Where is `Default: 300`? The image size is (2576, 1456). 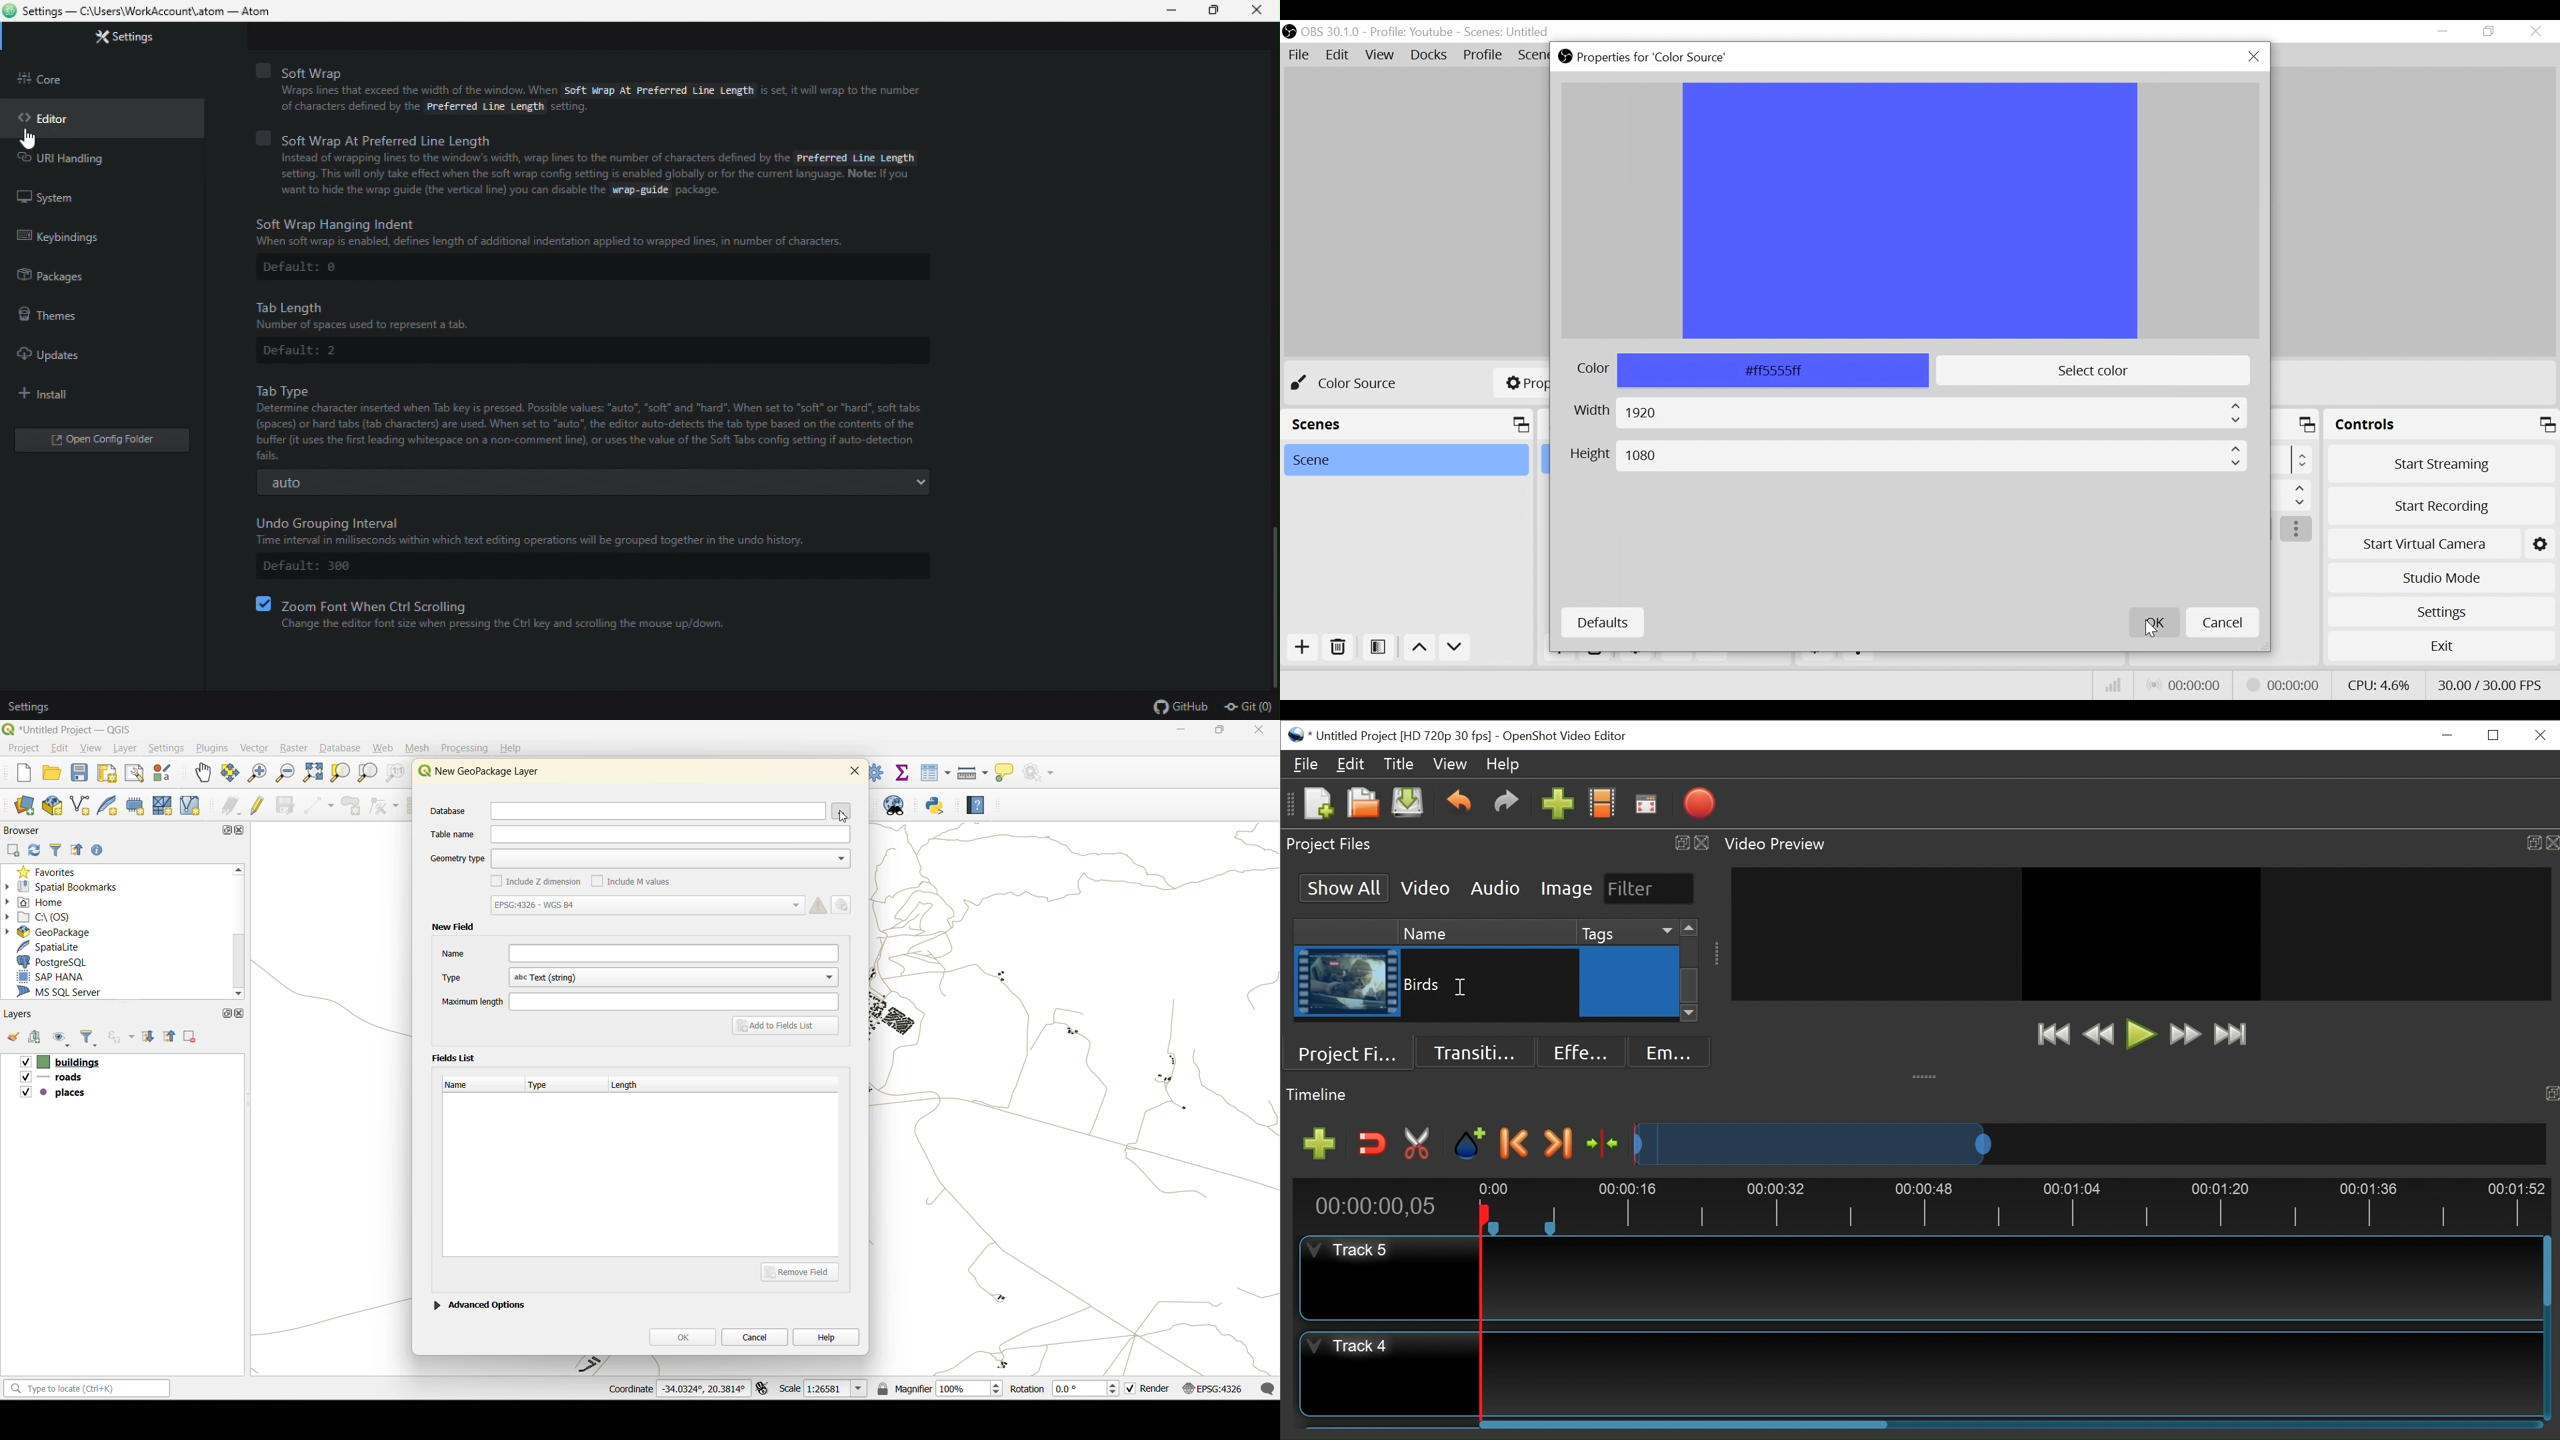 Default: 300 is located at coordinates (323, 565).